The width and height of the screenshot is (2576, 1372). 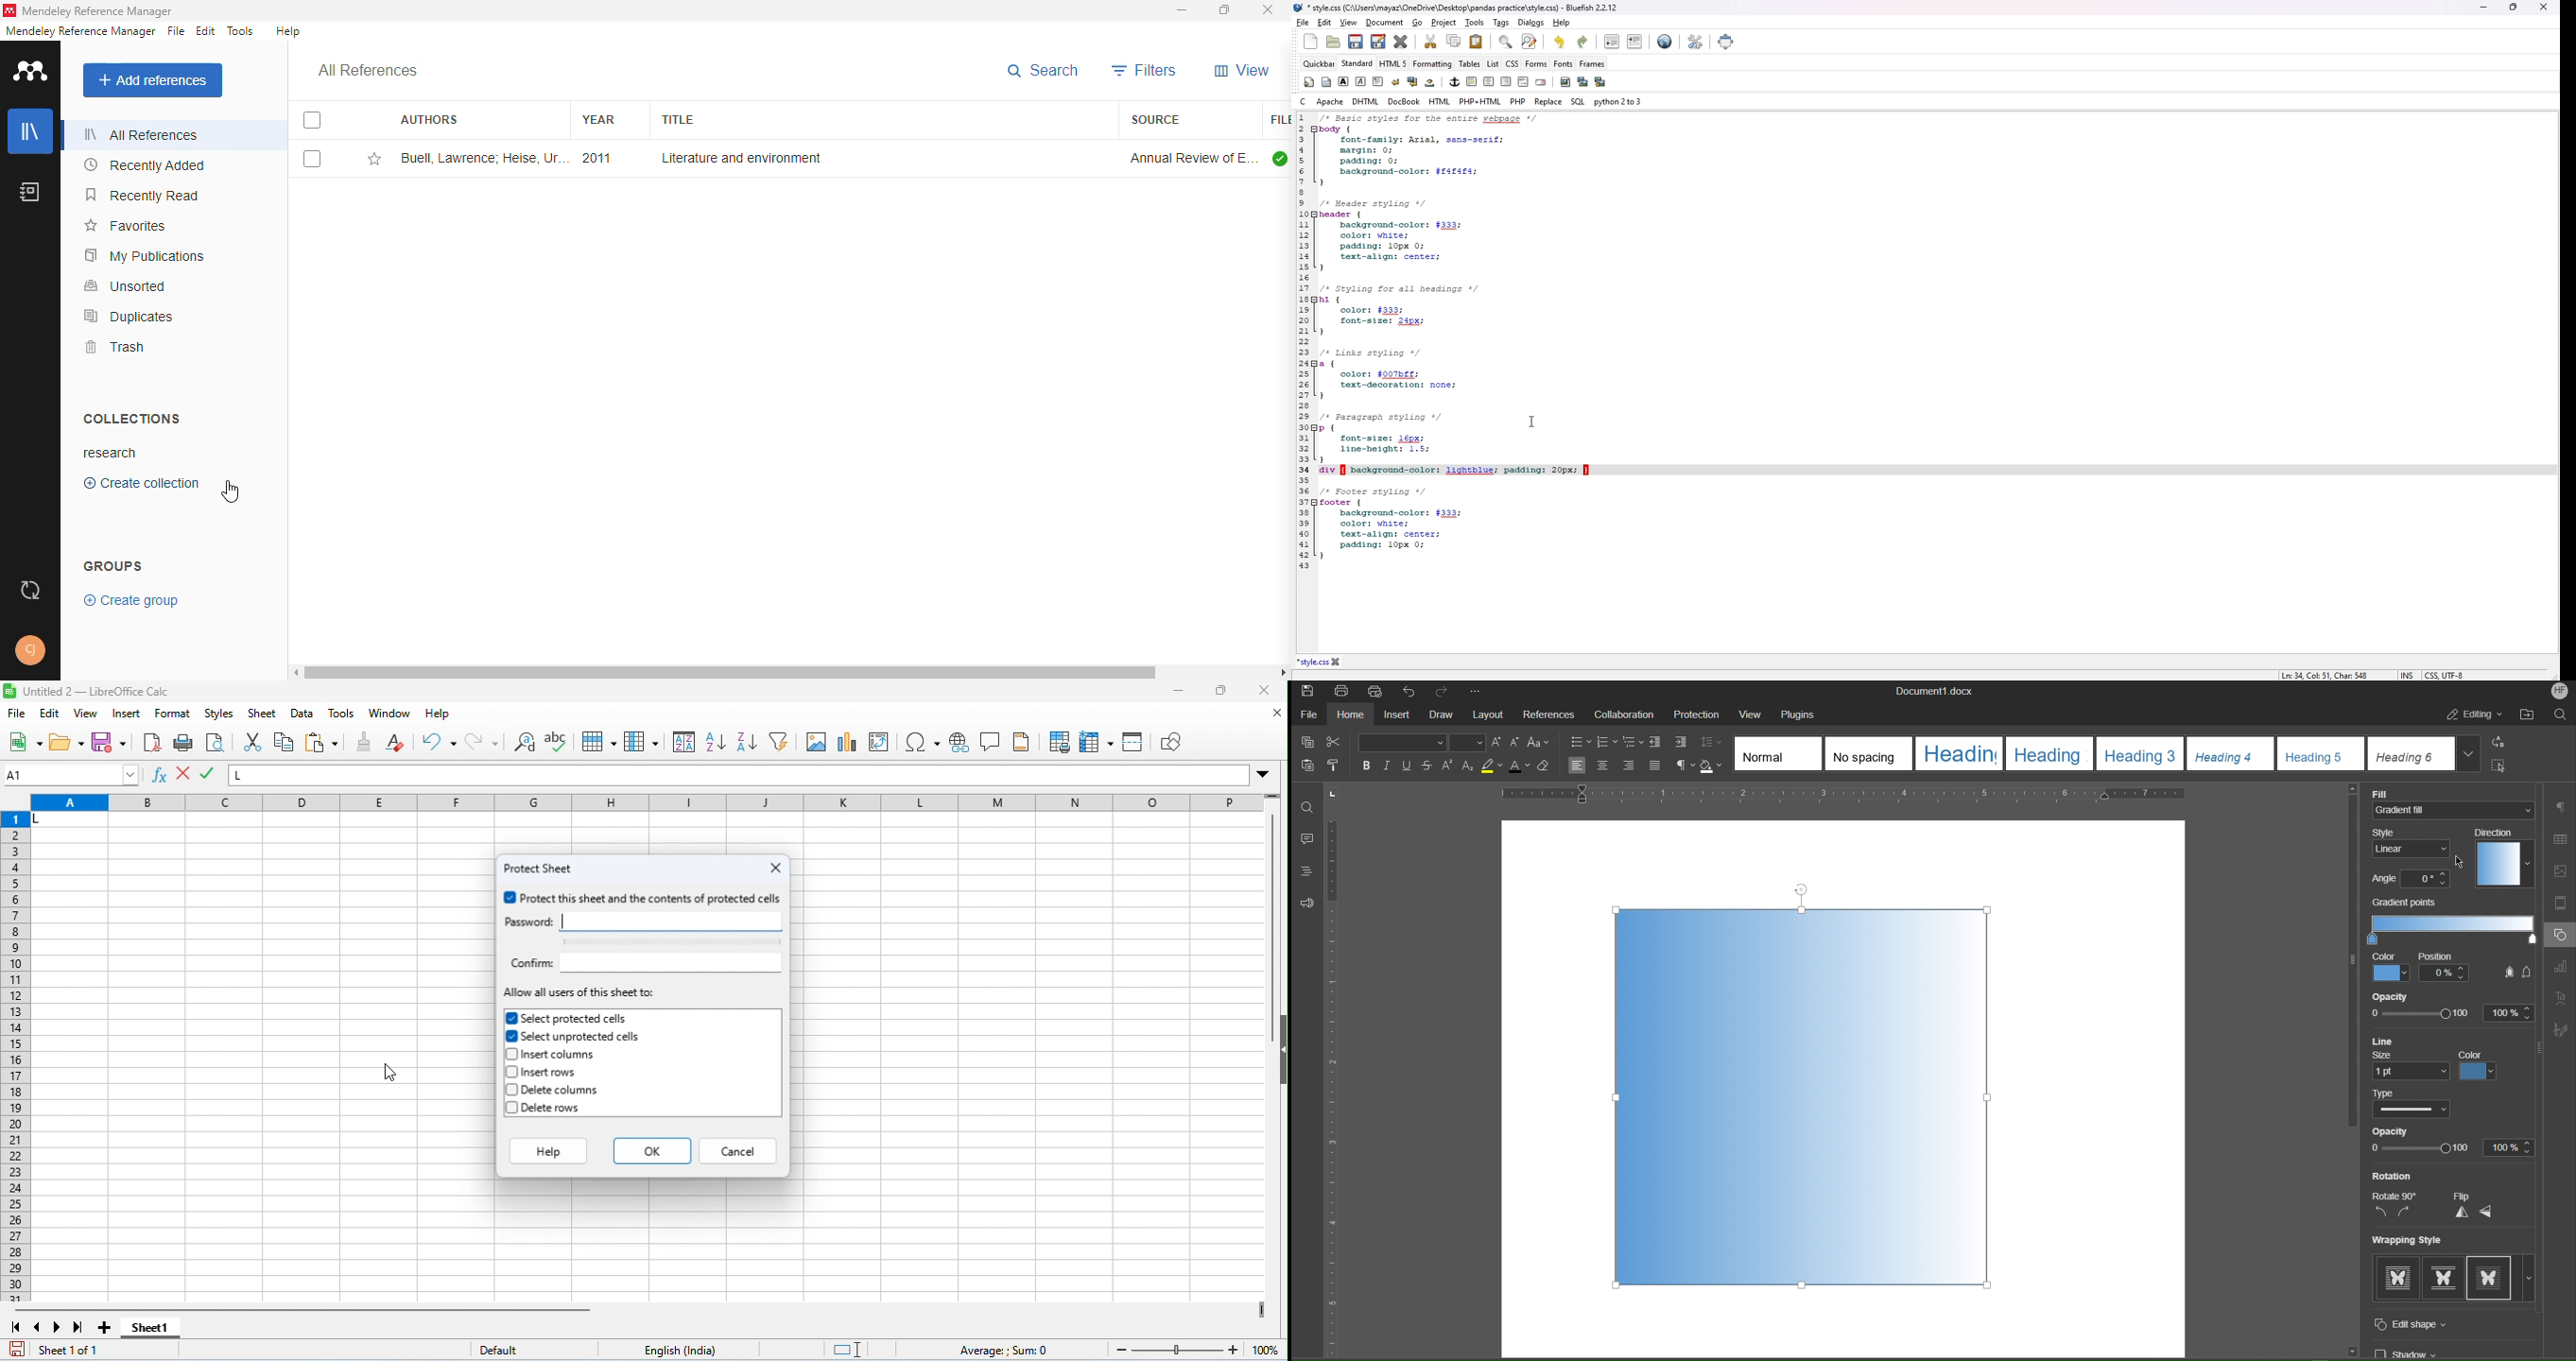 What do you see at coordinates (1193, 1348) in the screenshot?
I see `zoom` at bounding box center [1193, 1348].